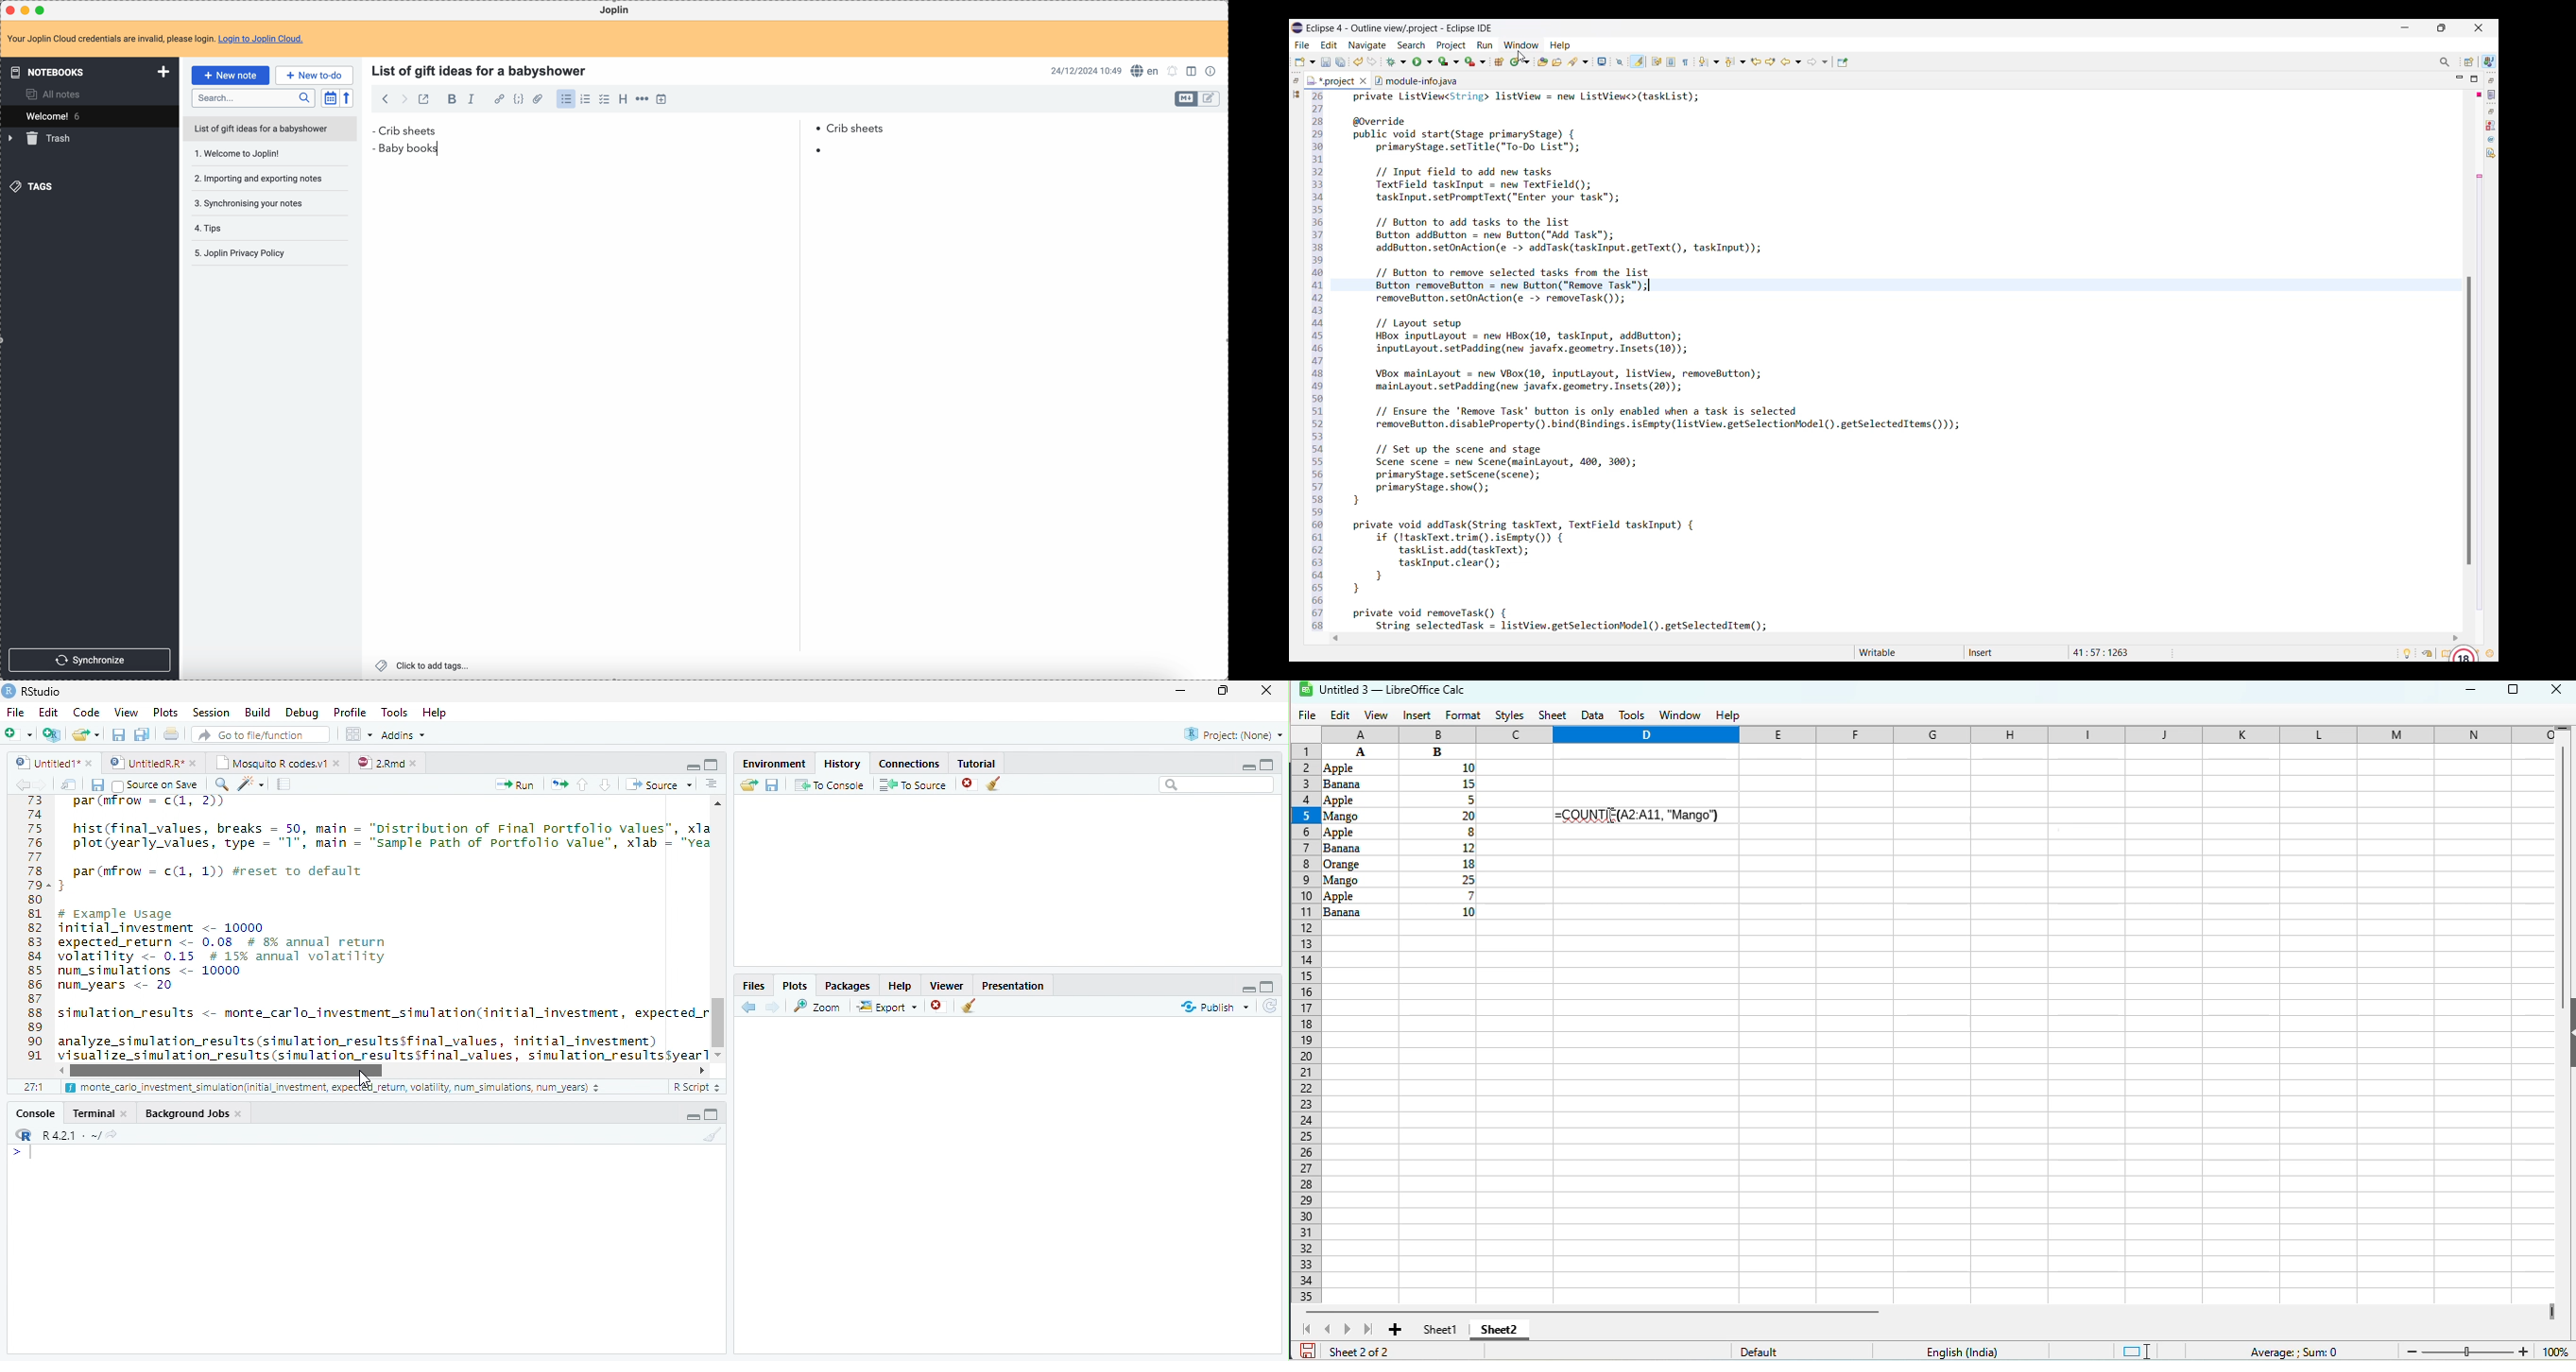 The image size is (2576, 1372). I want to click on monte_cario investment _simuiation{initial investment, expected_return, volatility, num simulations, num years), so click(335, 1089).